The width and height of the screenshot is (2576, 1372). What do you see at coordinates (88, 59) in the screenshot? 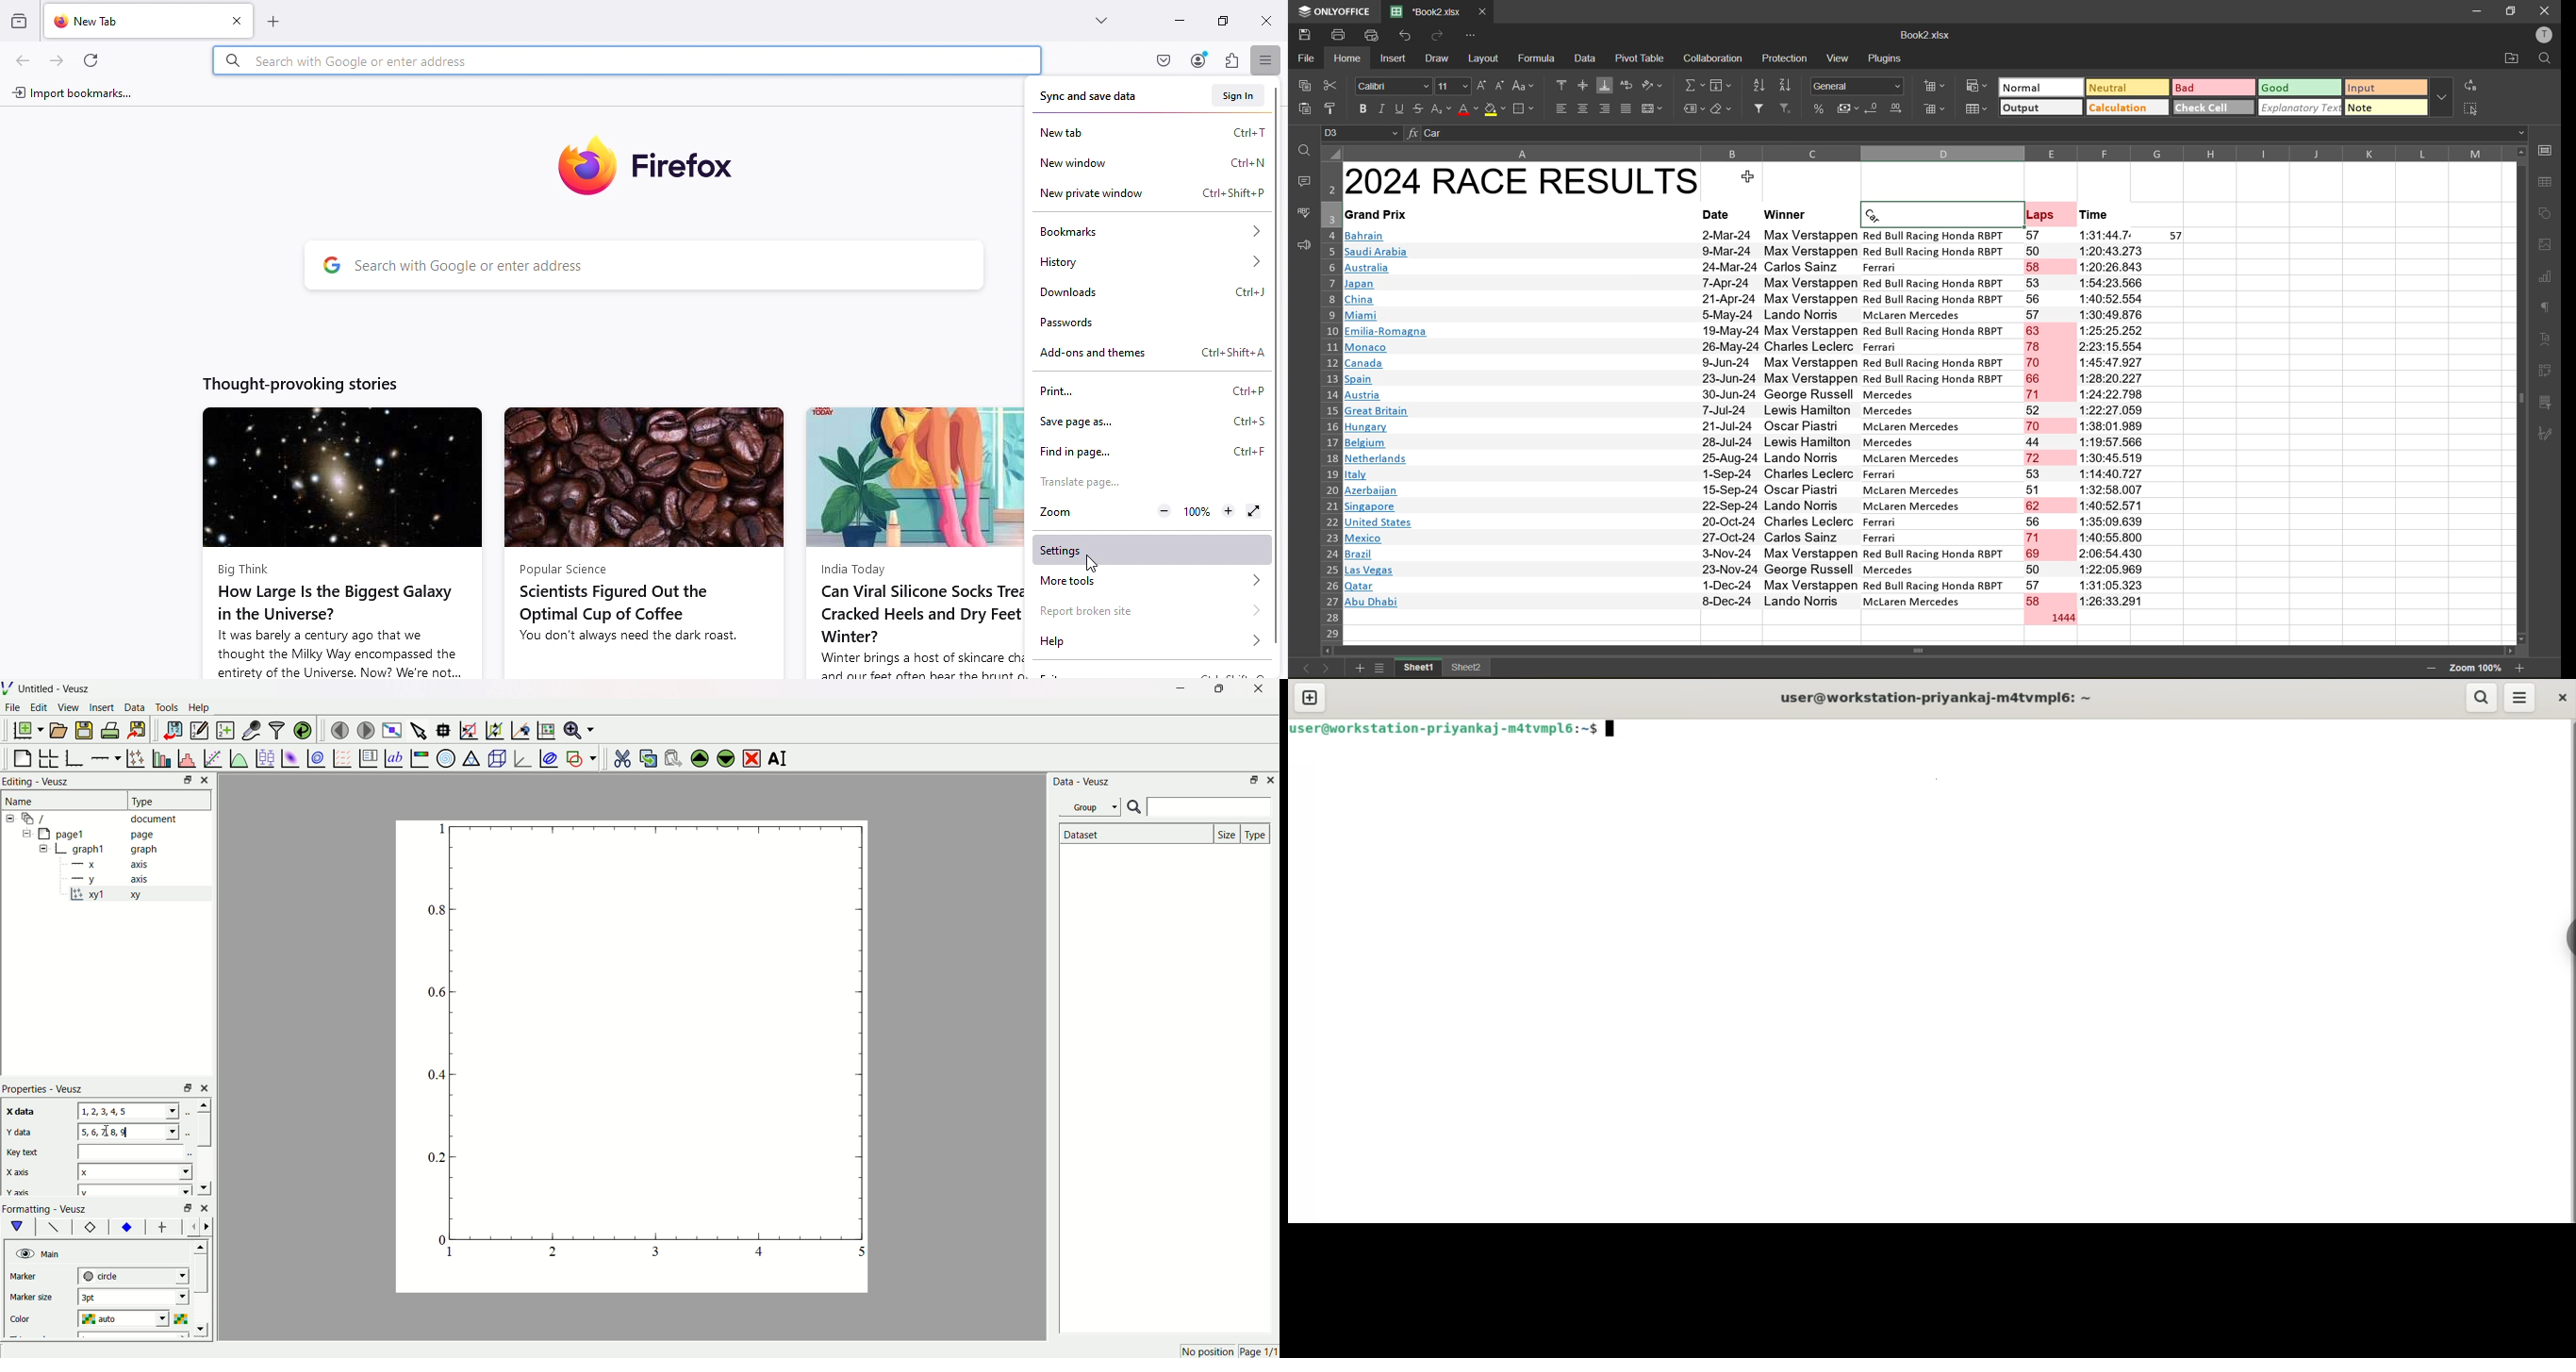
I see `Reload the current page` at bounding box center [88, 59].